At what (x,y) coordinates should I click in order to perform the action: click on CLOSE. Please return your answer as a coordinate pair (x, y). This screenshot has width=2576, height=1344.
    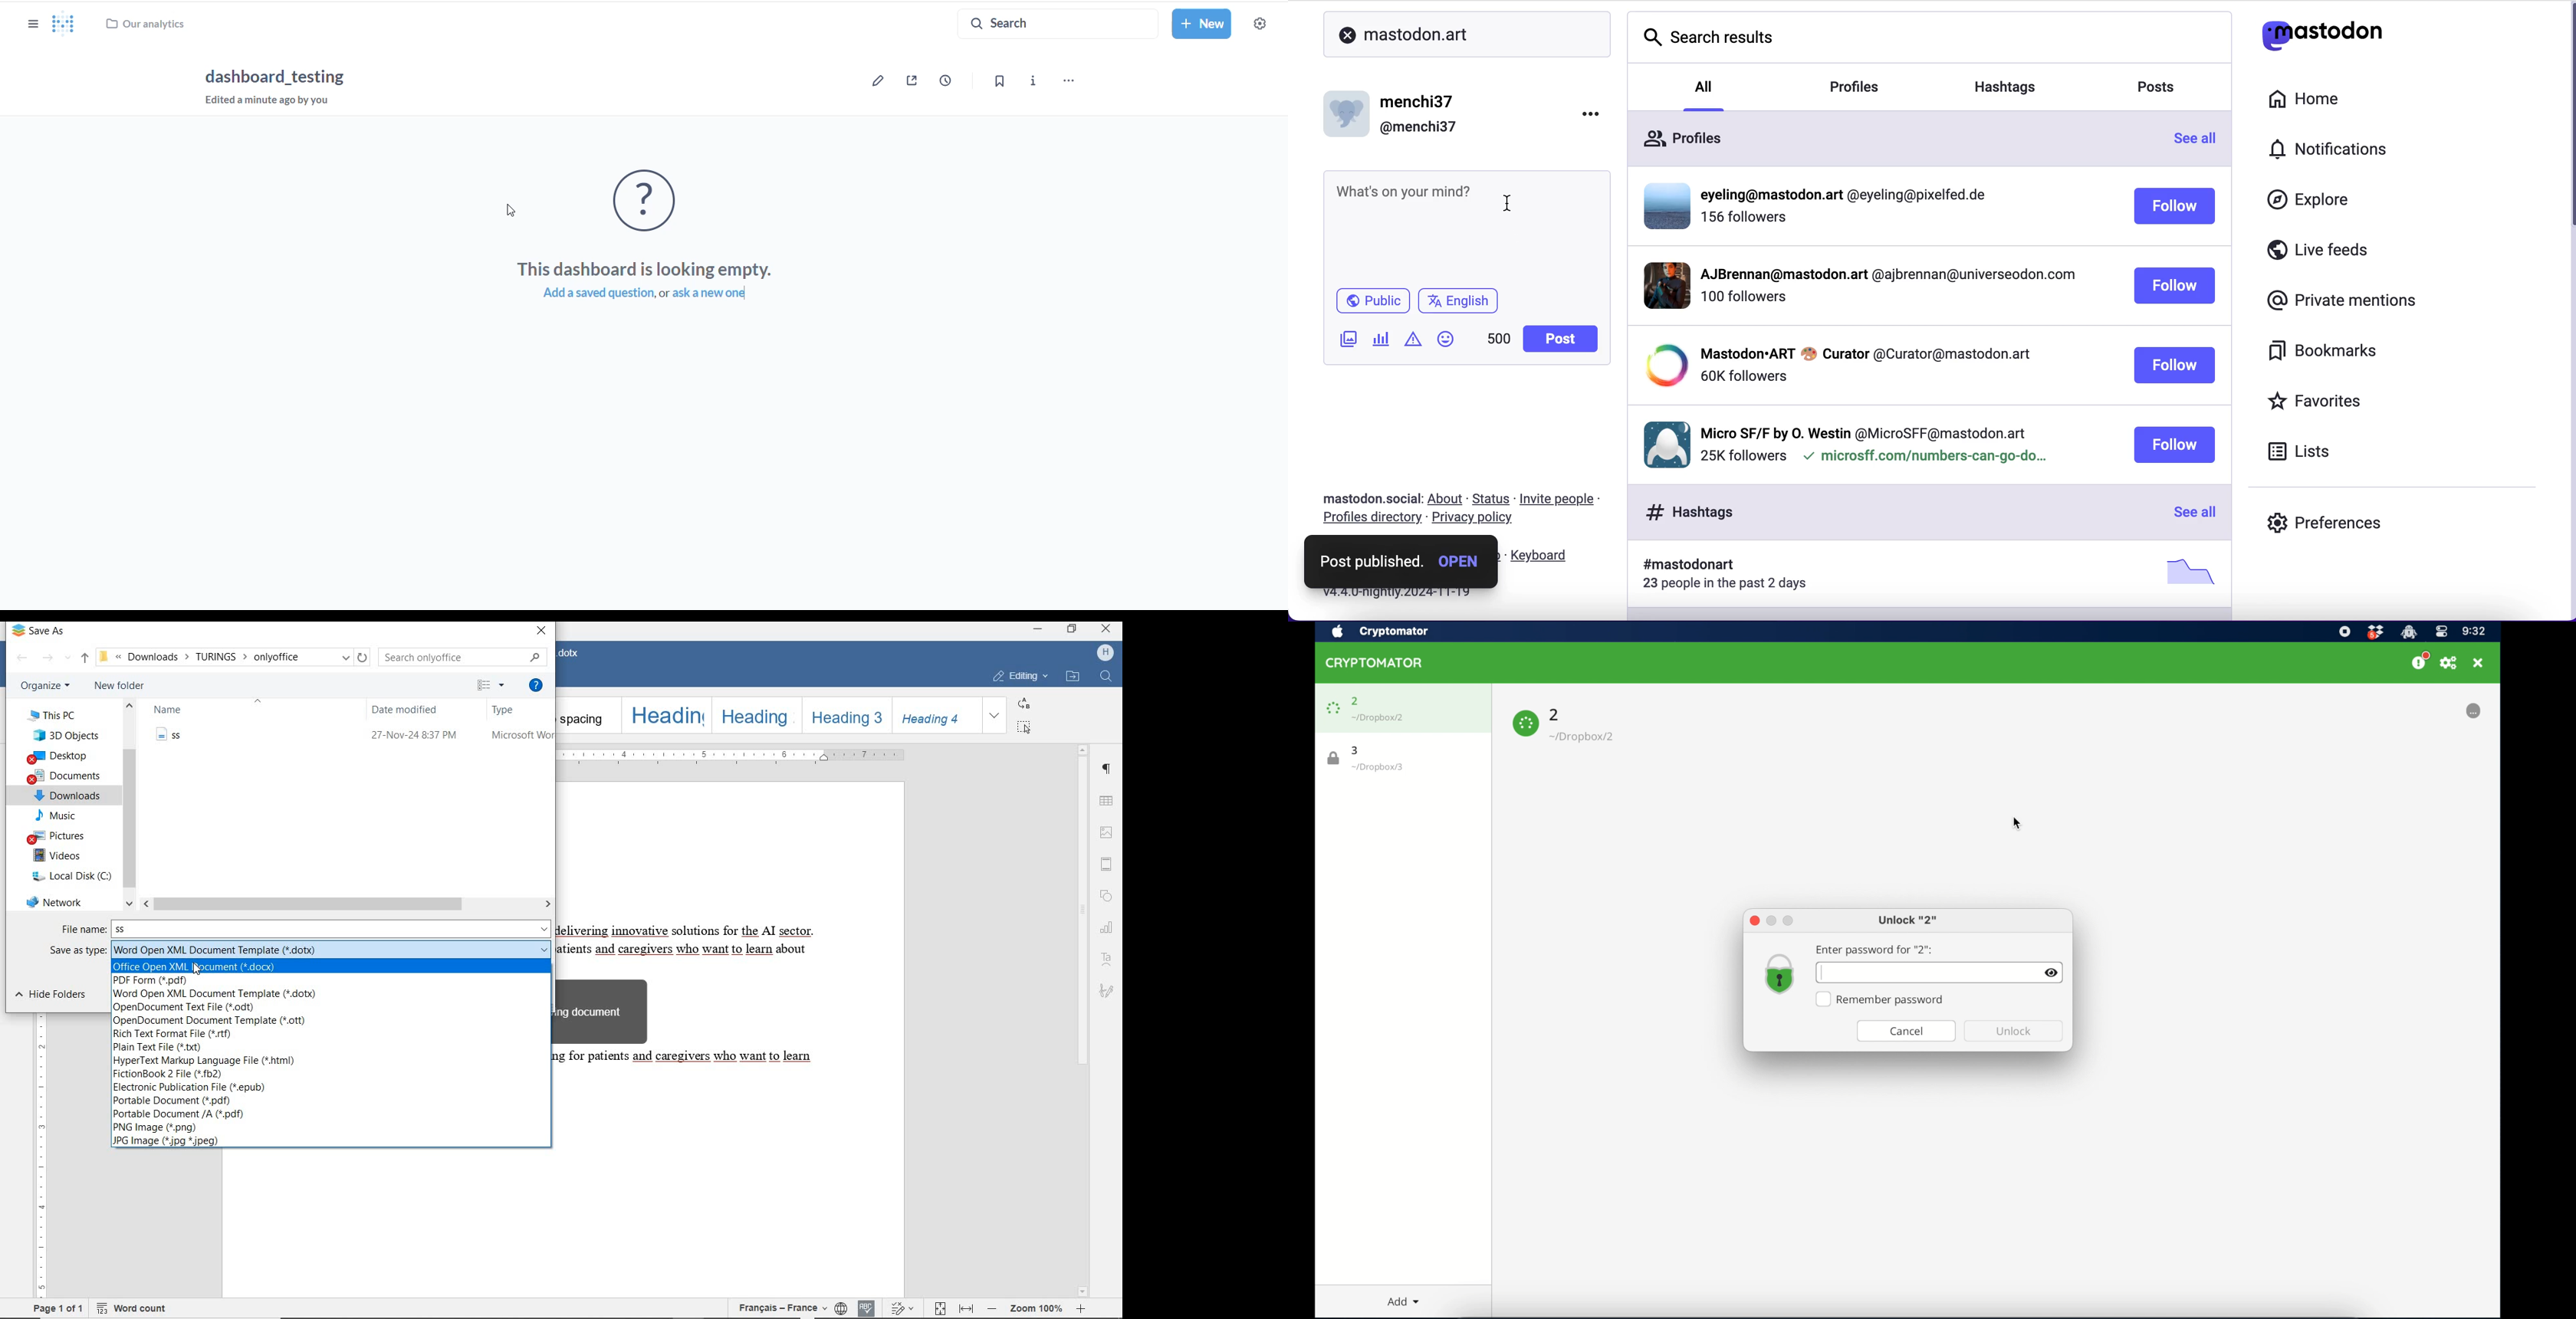
    Looking at the image, I should click on (543, 632).